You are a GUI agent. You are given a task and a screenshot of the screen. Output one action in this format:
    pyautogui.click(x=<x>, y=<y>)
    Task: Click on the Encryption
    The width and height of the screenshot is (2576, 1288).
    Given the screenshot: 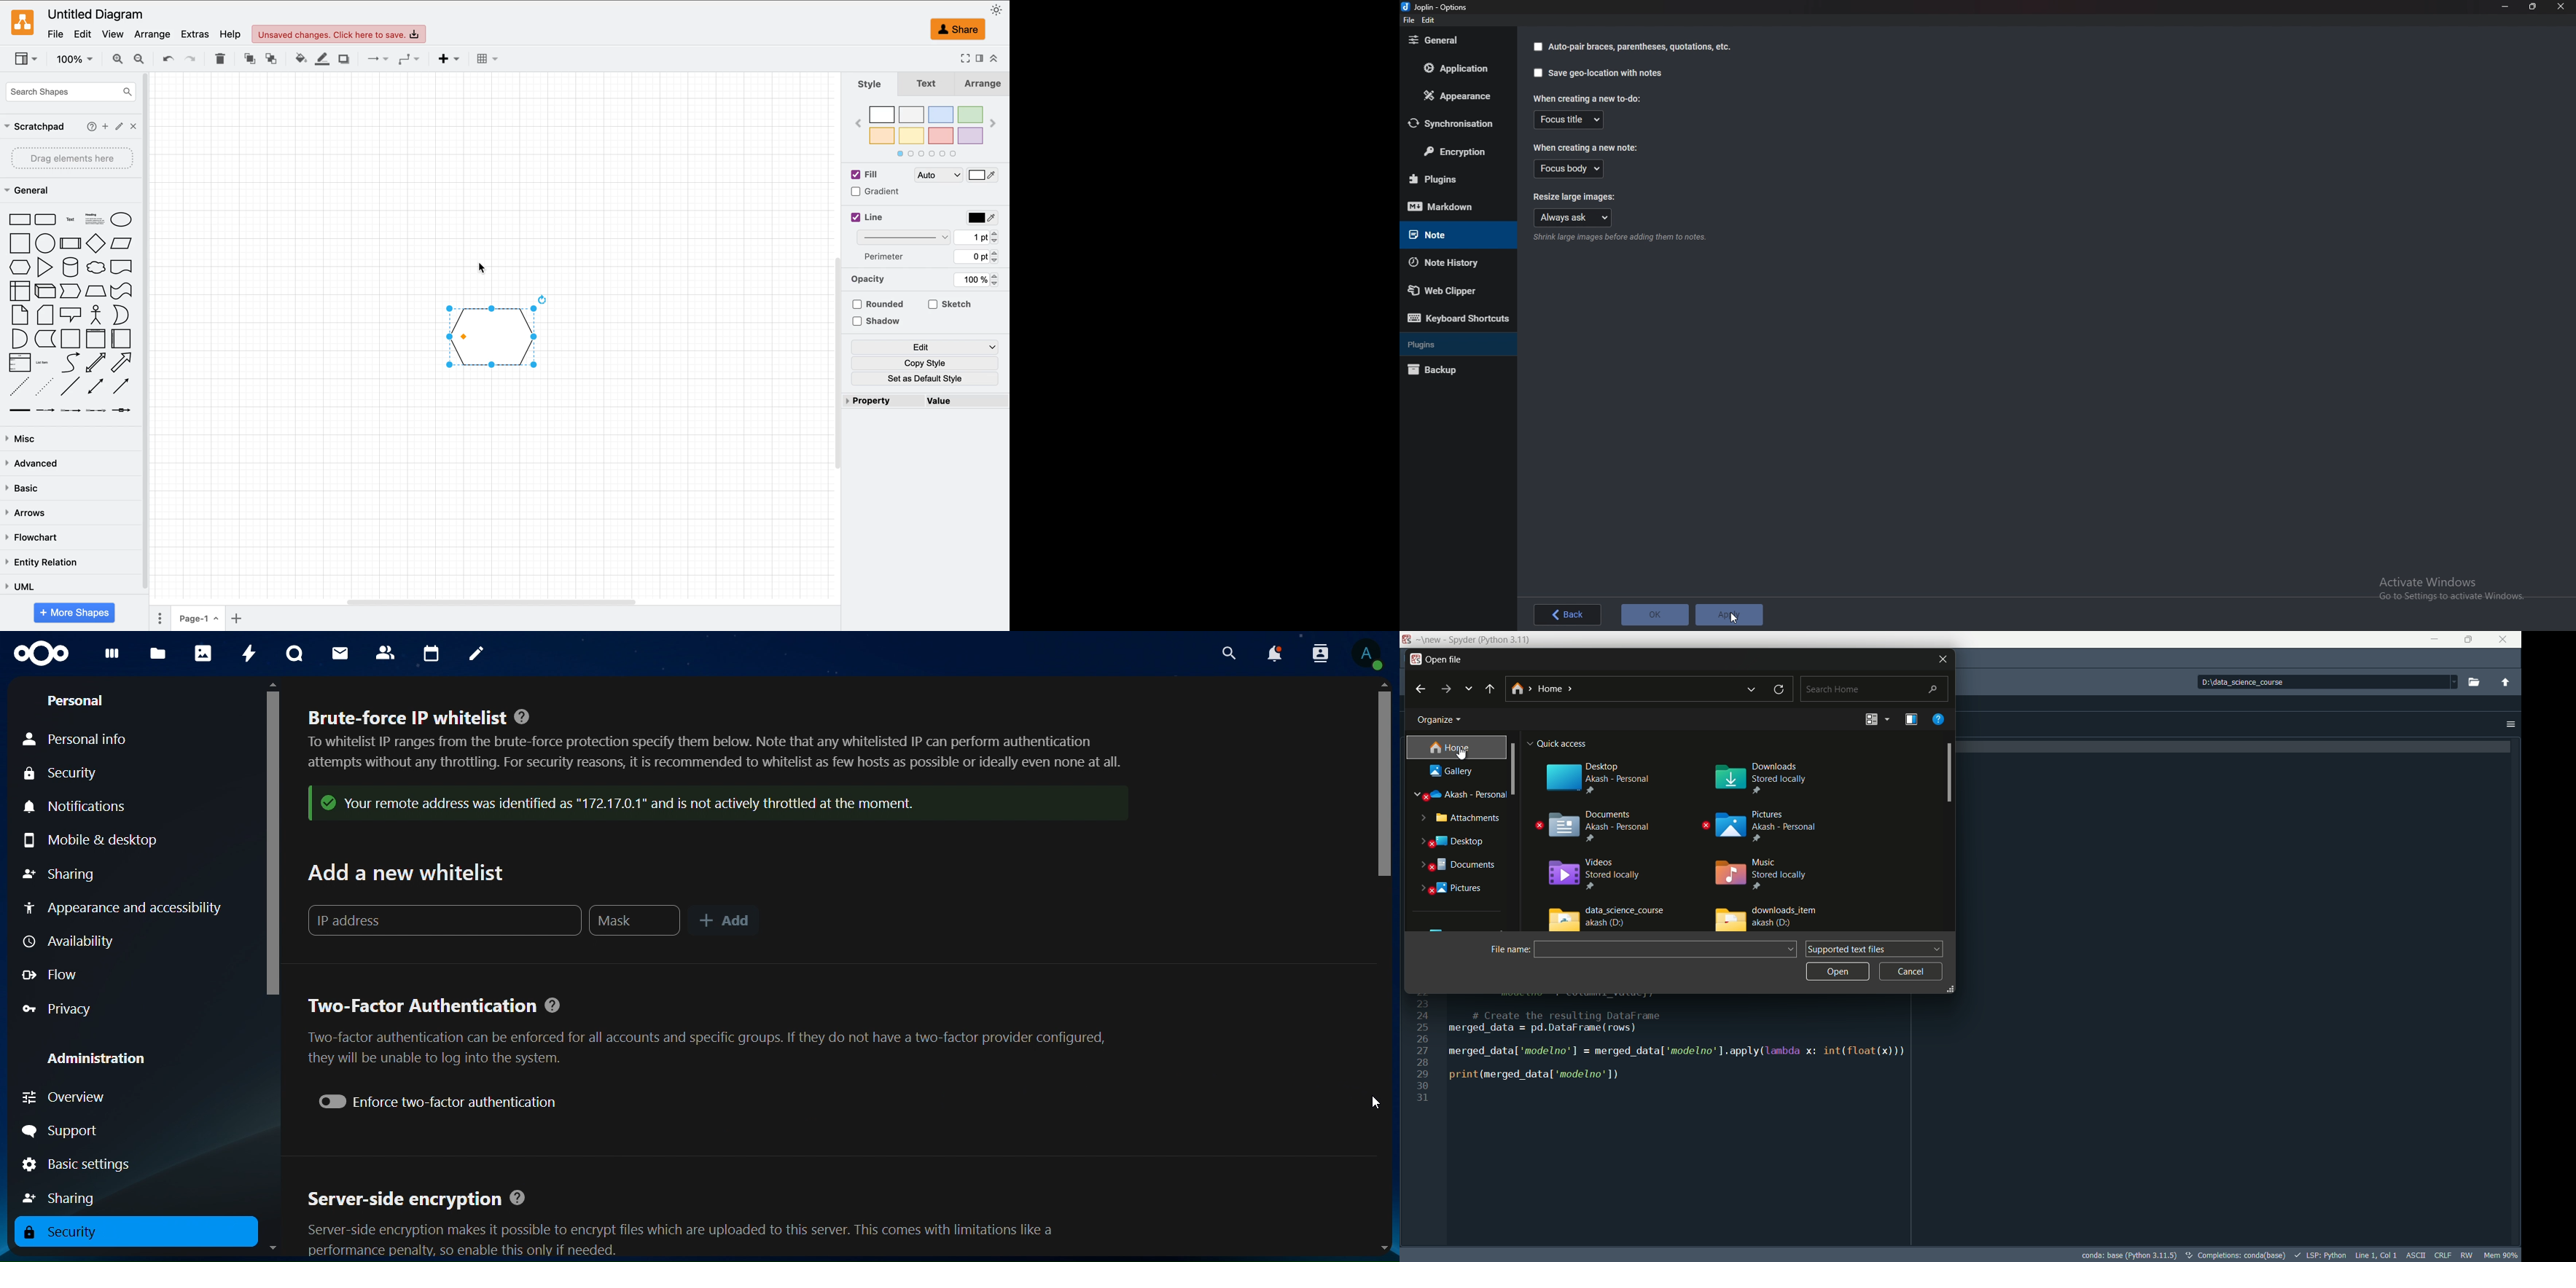 What is the action you would take?
    pyautogui.click(x=1458, y=152)
    